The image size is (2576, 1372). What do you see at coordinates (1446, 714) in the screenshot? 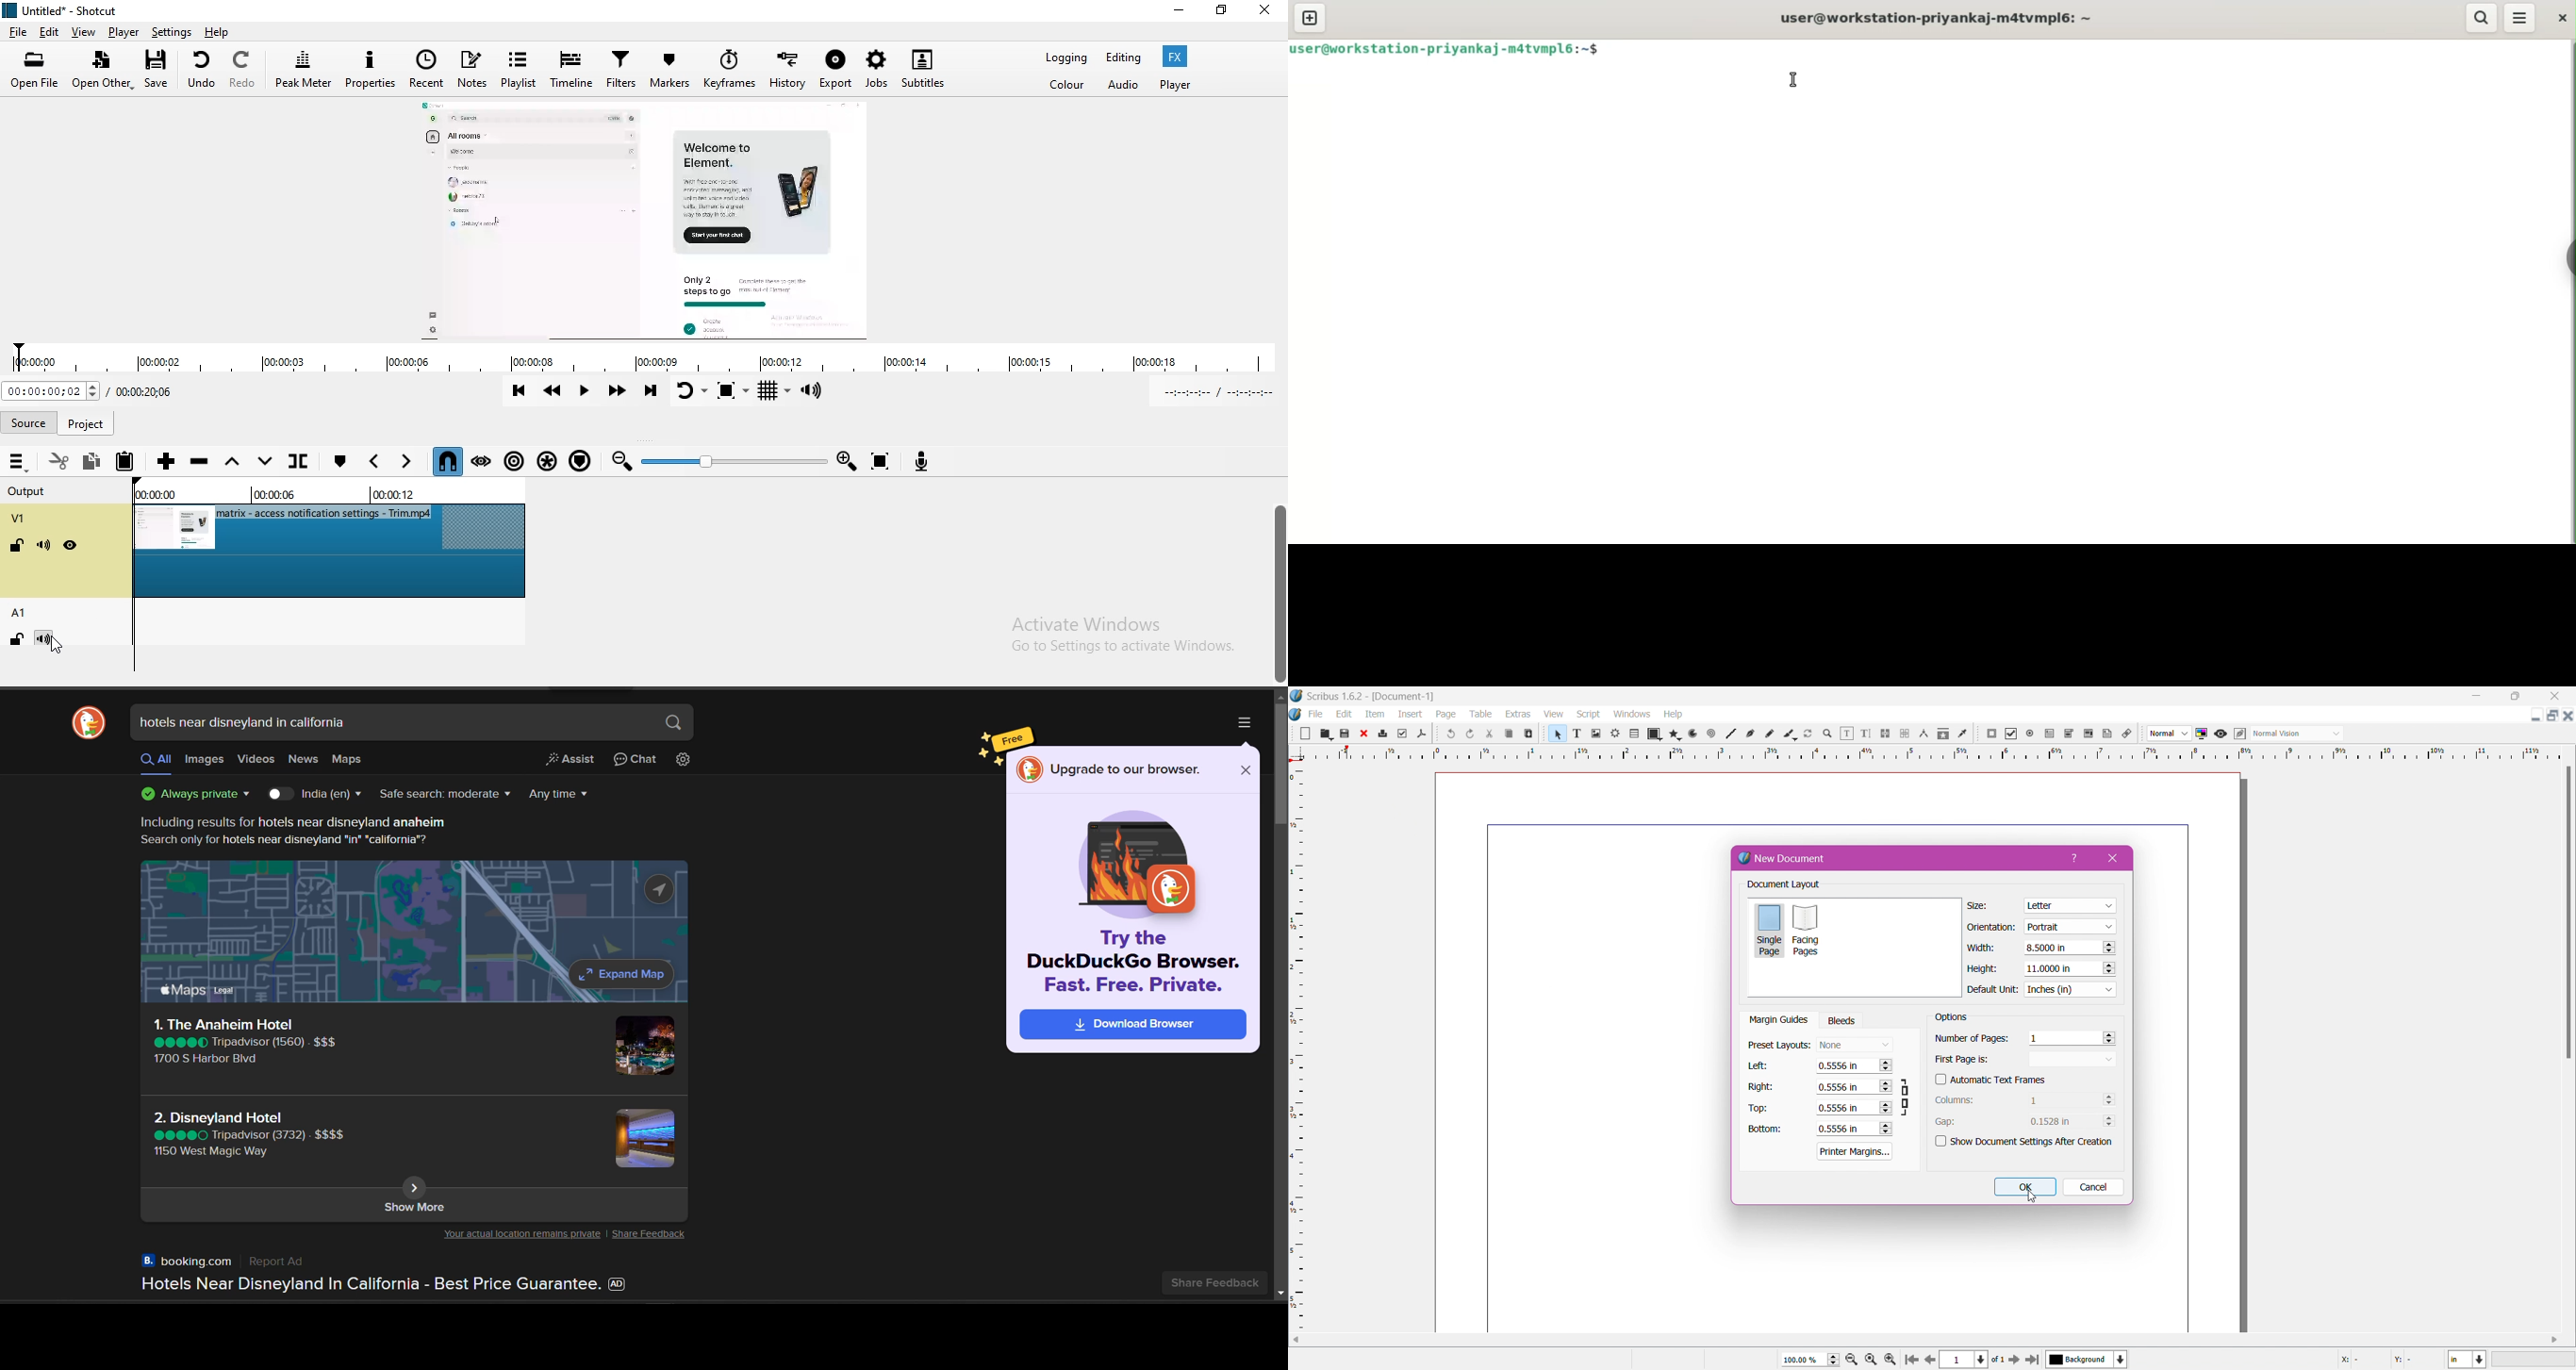
I see `Page` at bounding box center [1446, 714].